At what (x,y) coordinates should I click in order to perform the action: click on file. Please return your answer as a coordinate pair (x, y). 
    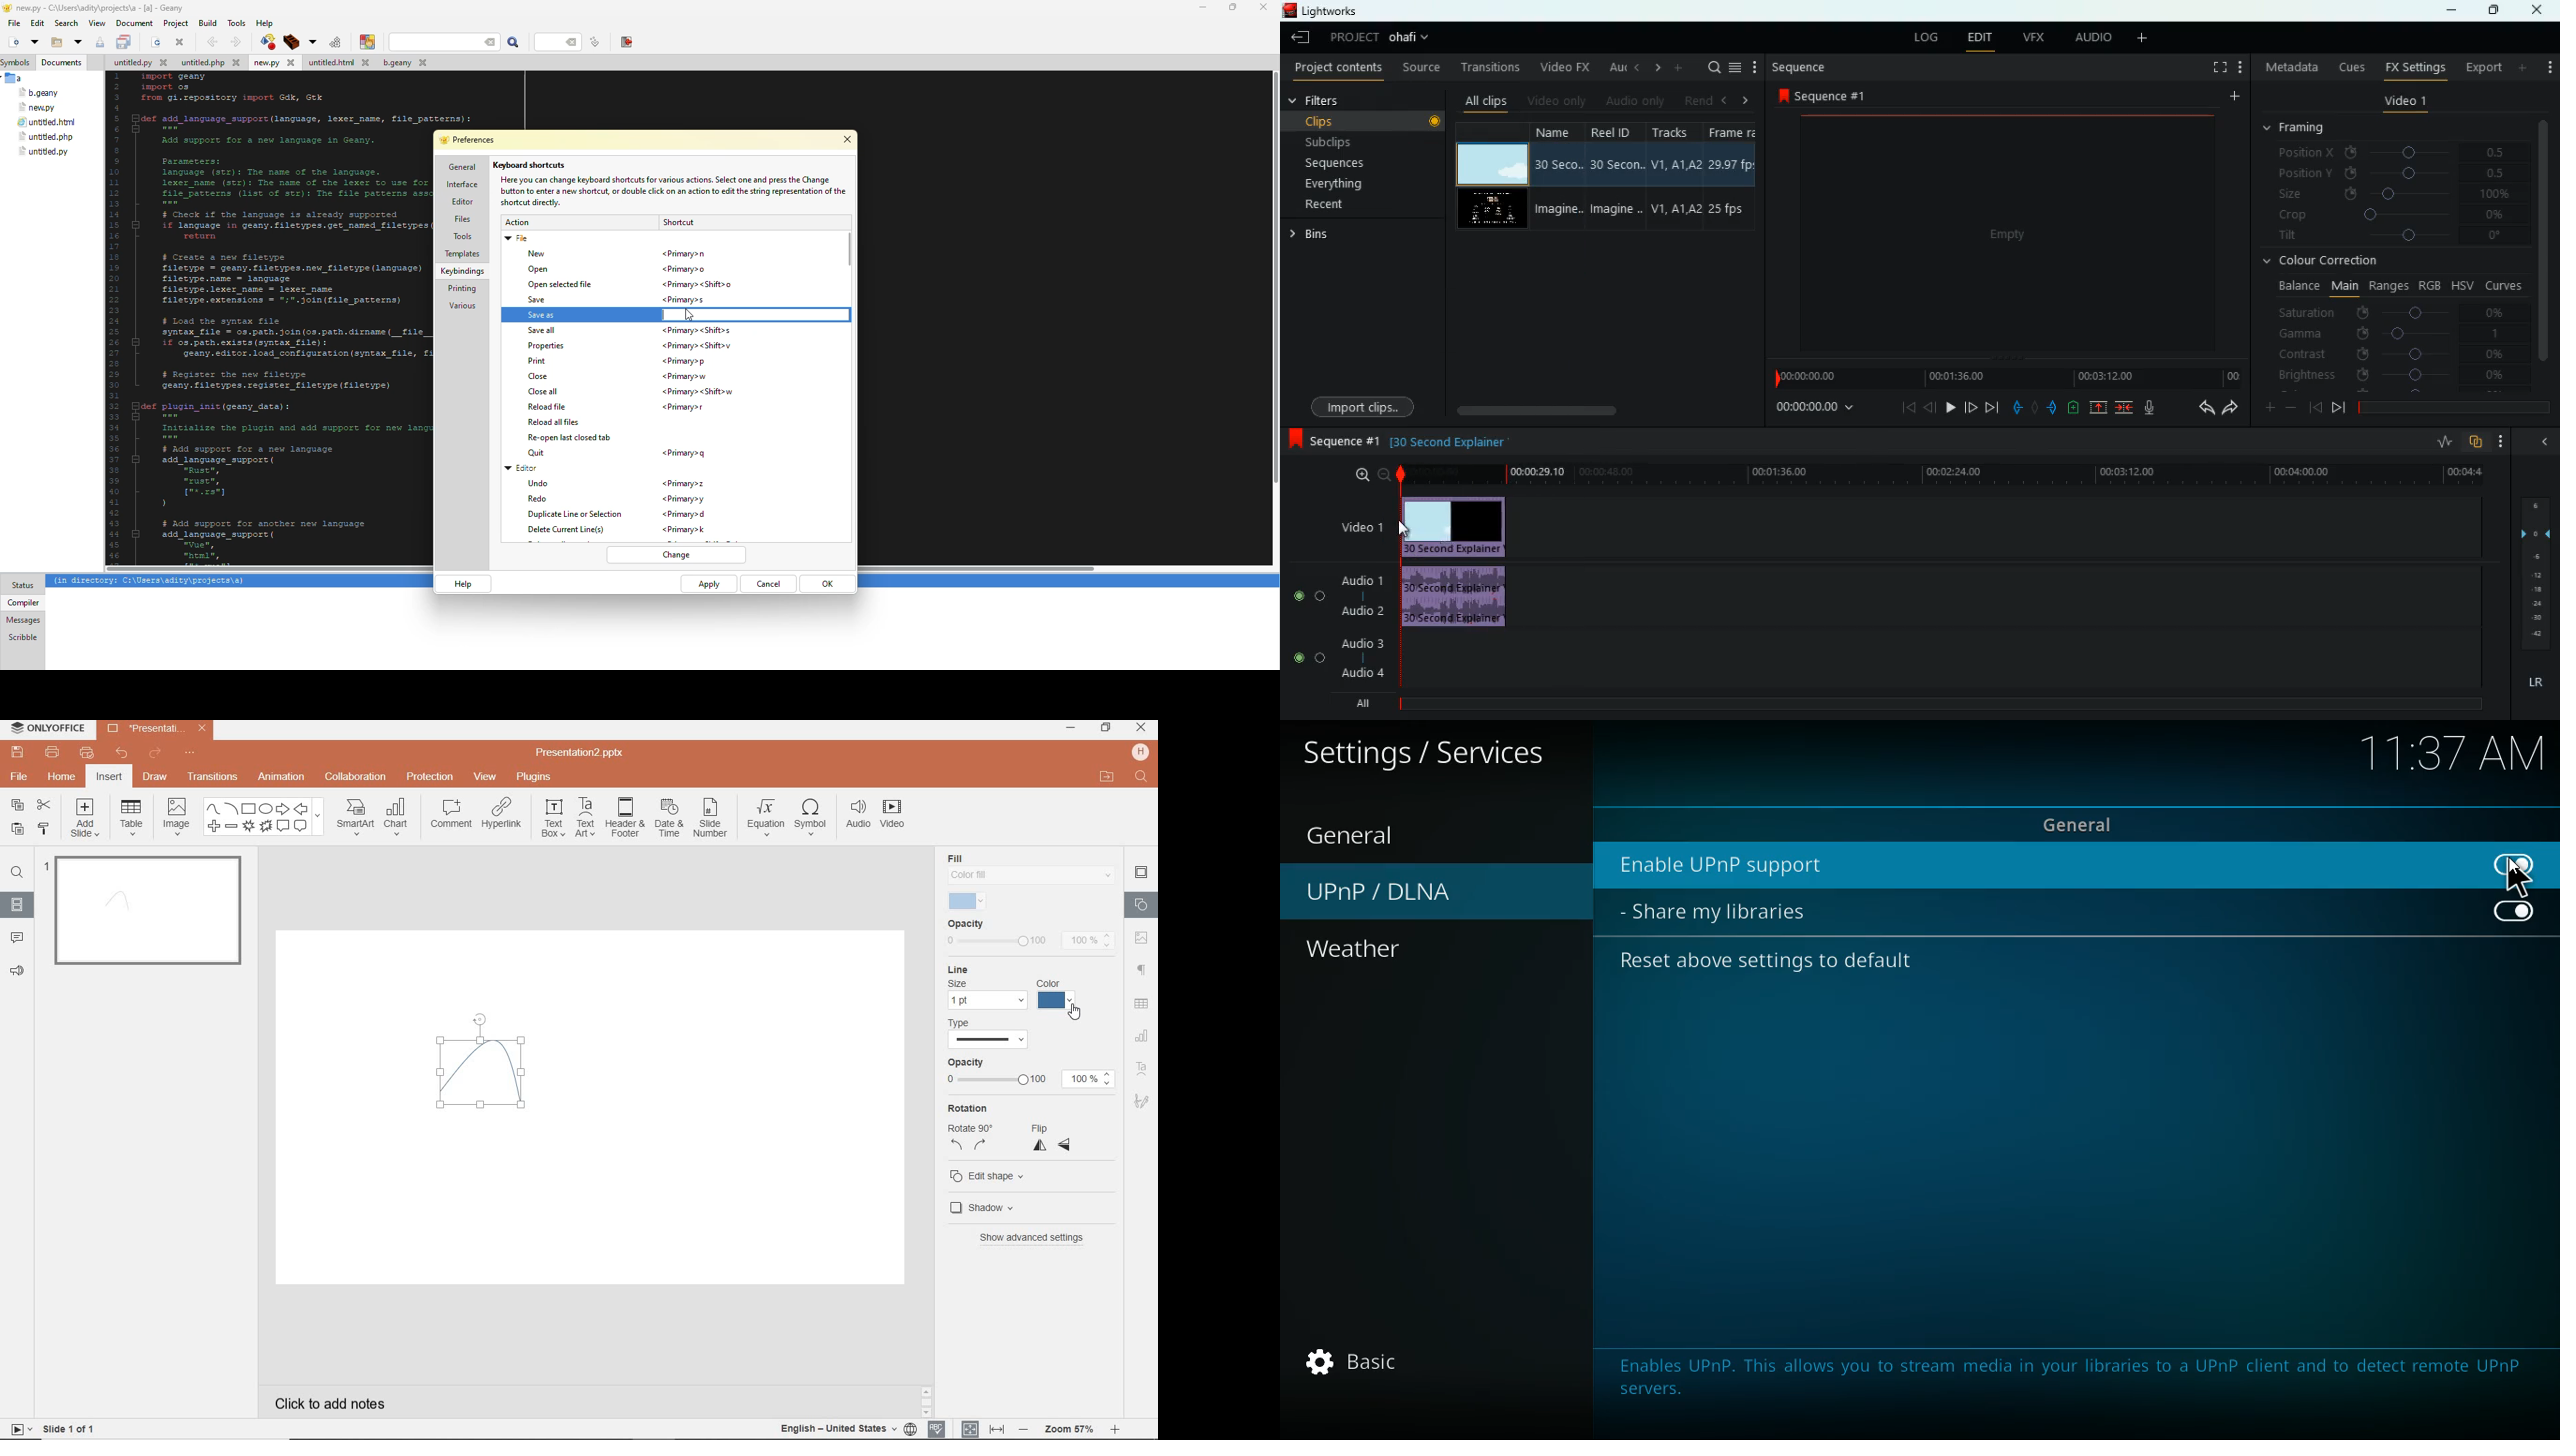
    Looking at the image, I should click on (38, 107).